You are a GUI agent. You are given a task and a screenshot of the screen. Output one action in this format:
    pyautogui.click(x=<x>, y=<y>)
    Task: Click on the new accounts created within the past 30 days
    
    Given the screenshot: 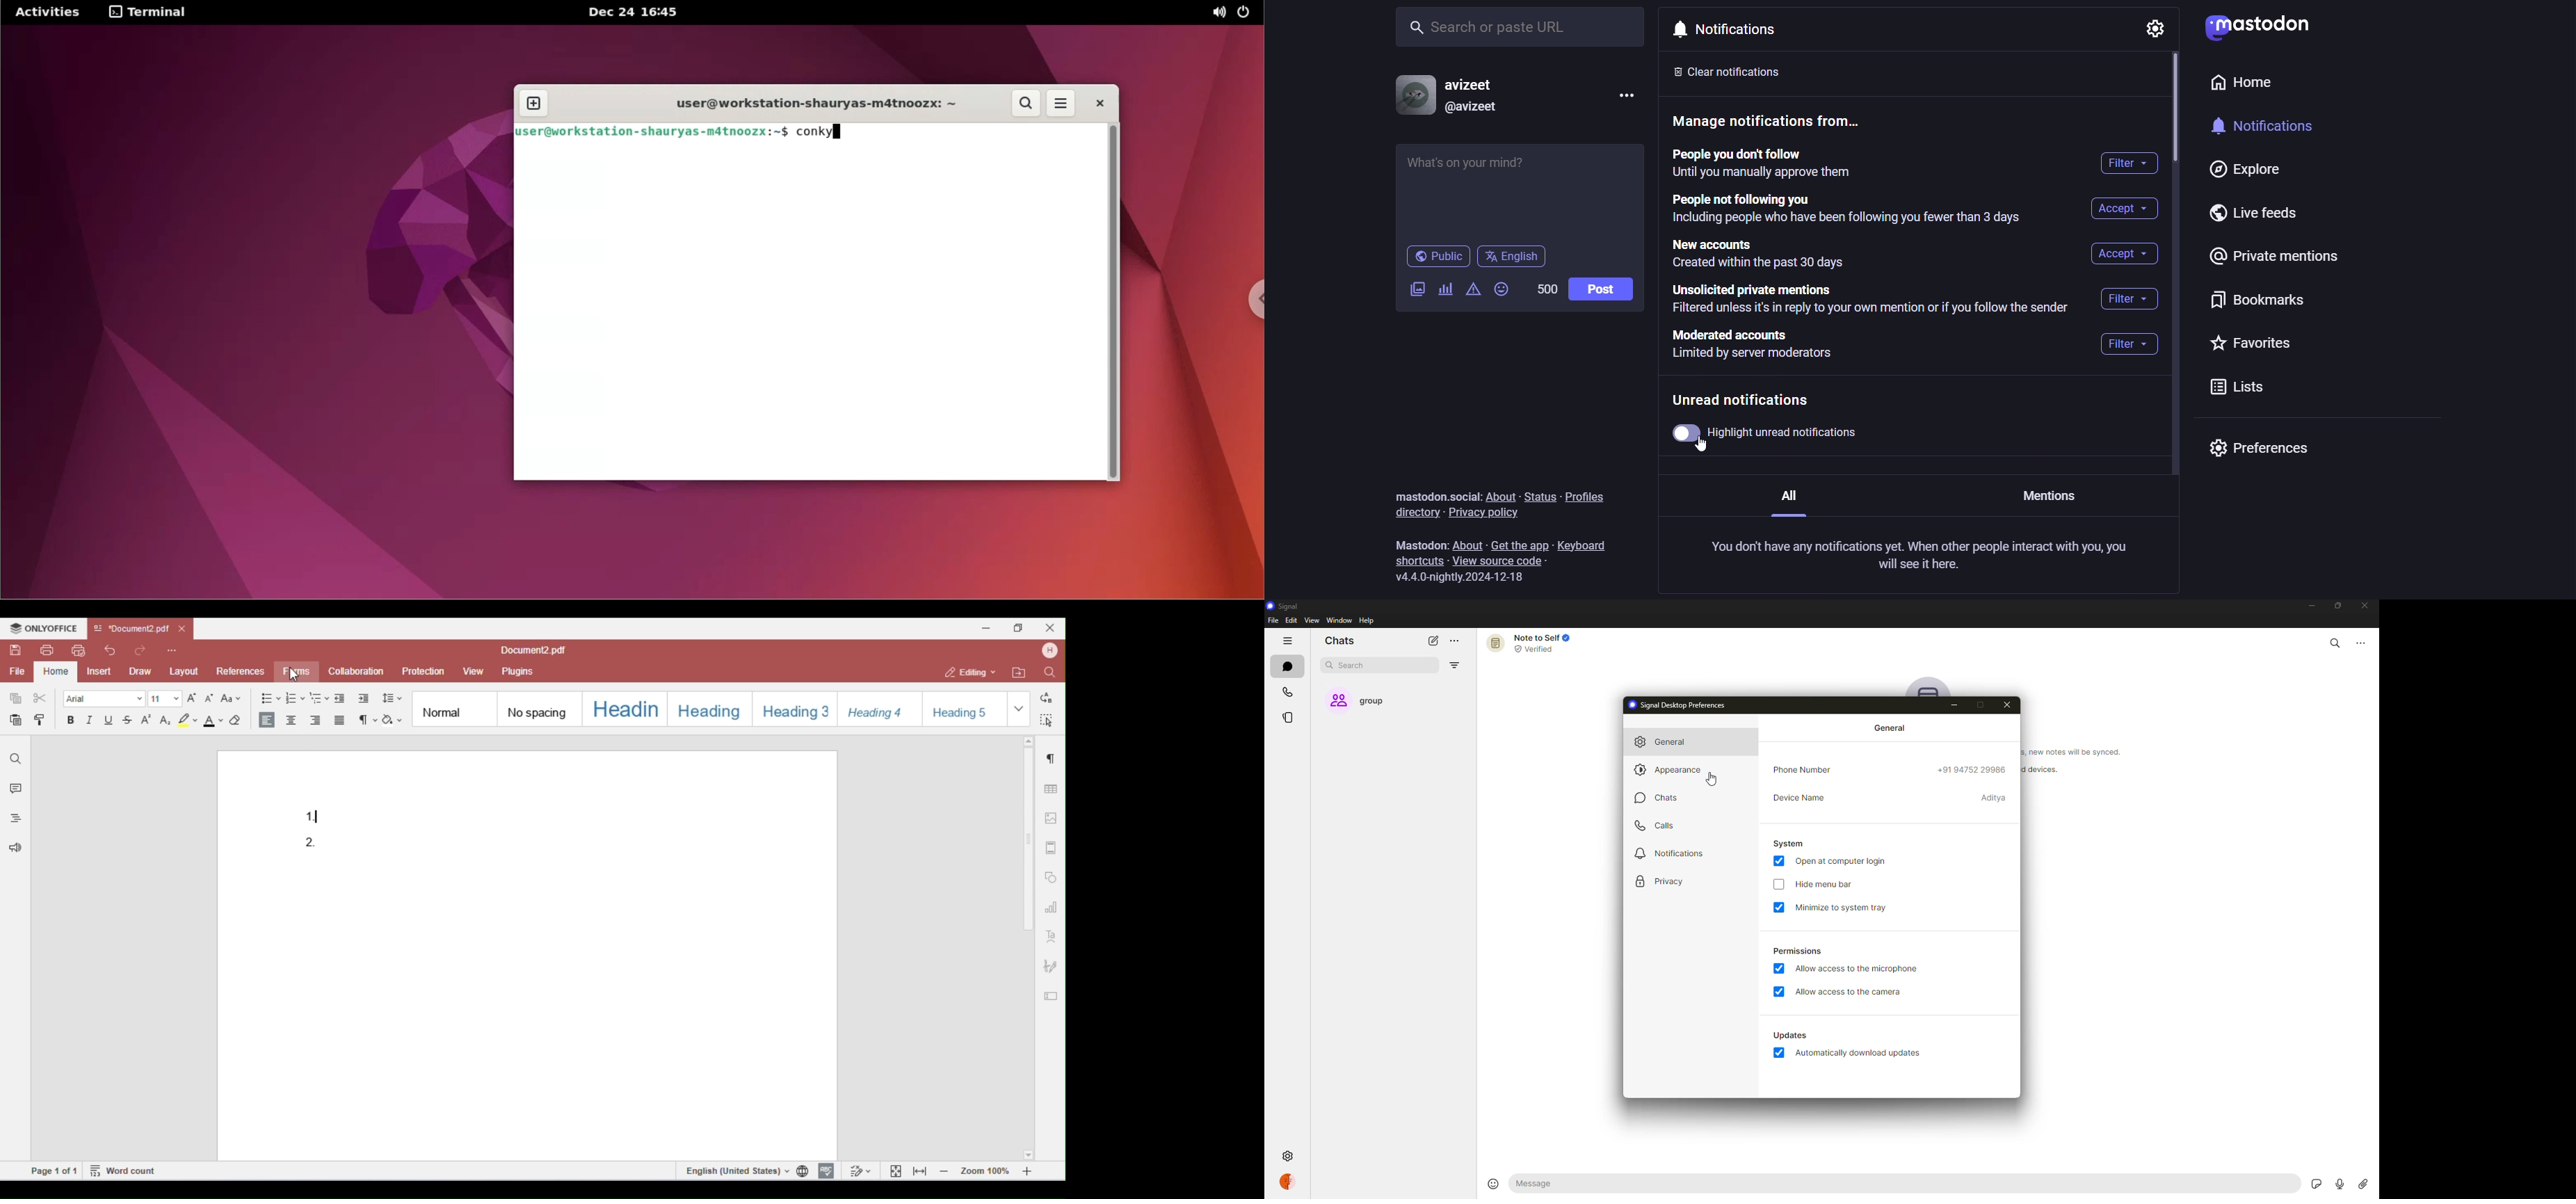 What is the action you would take?
    pyautogui.click(x=1785, y=252)
    